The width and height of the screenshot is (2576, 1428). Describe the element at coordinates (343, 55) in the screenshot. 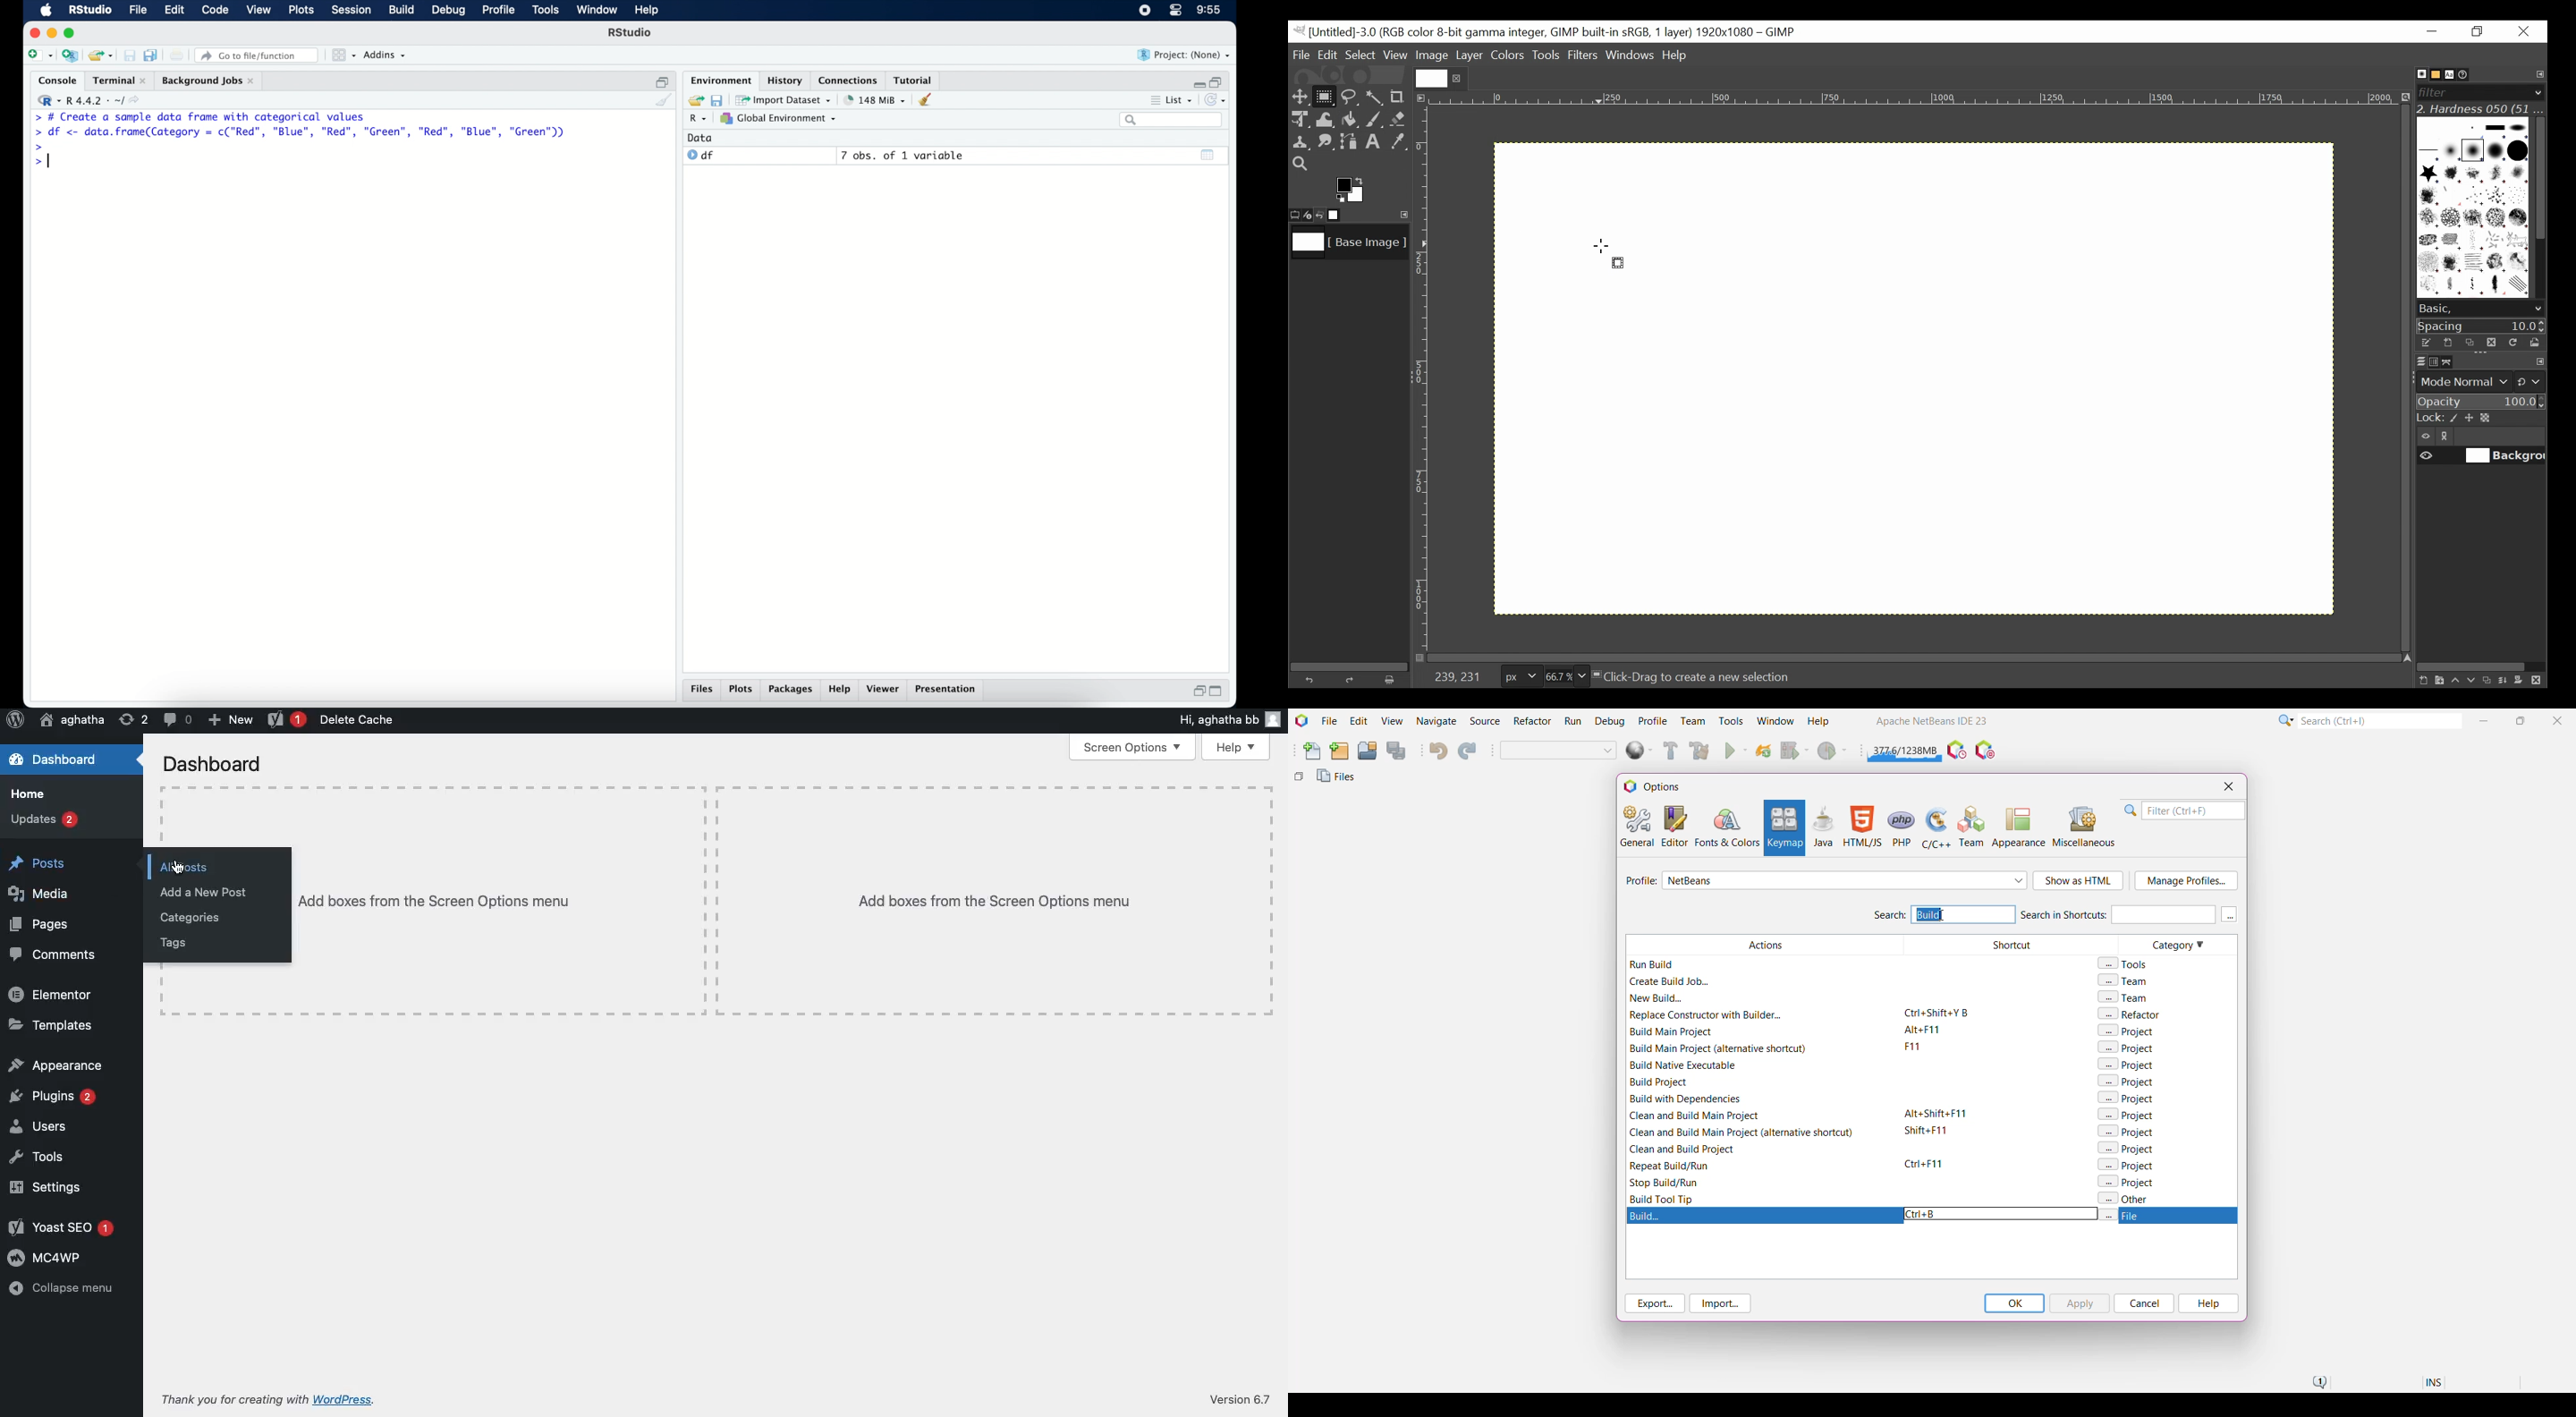

I see `workspace panes` at that location.